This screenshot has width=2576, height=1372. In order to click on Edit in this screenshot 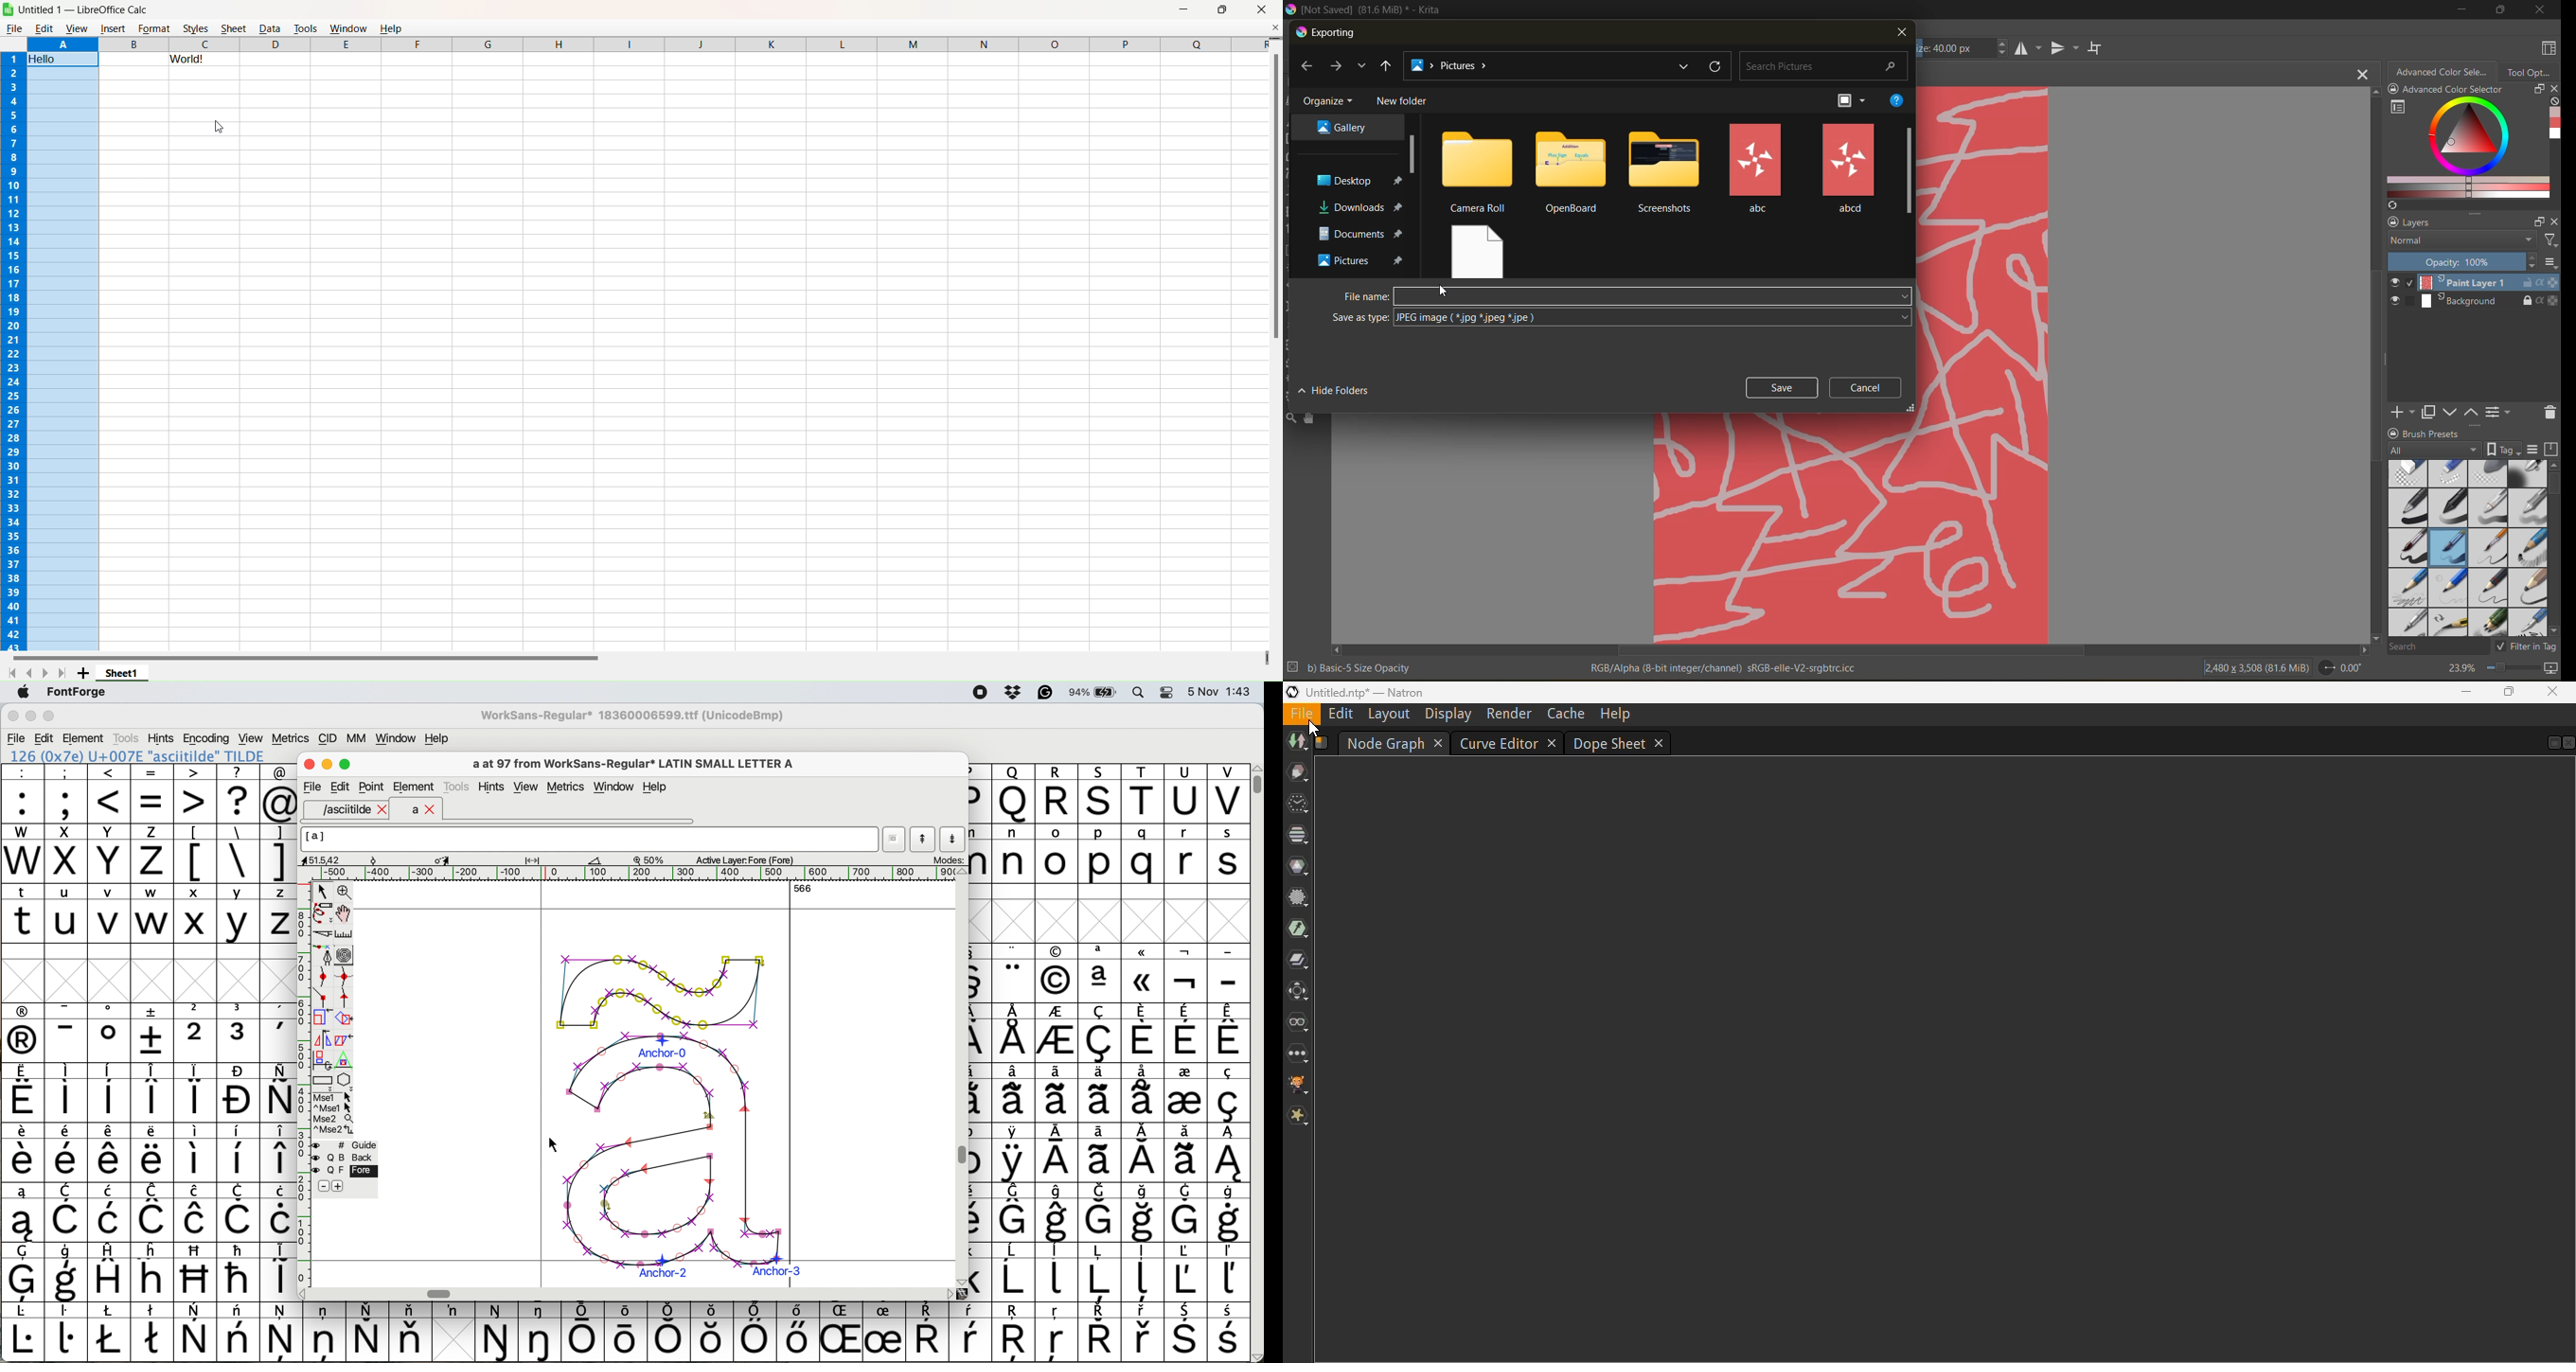, I will do `click(44, 28)`.